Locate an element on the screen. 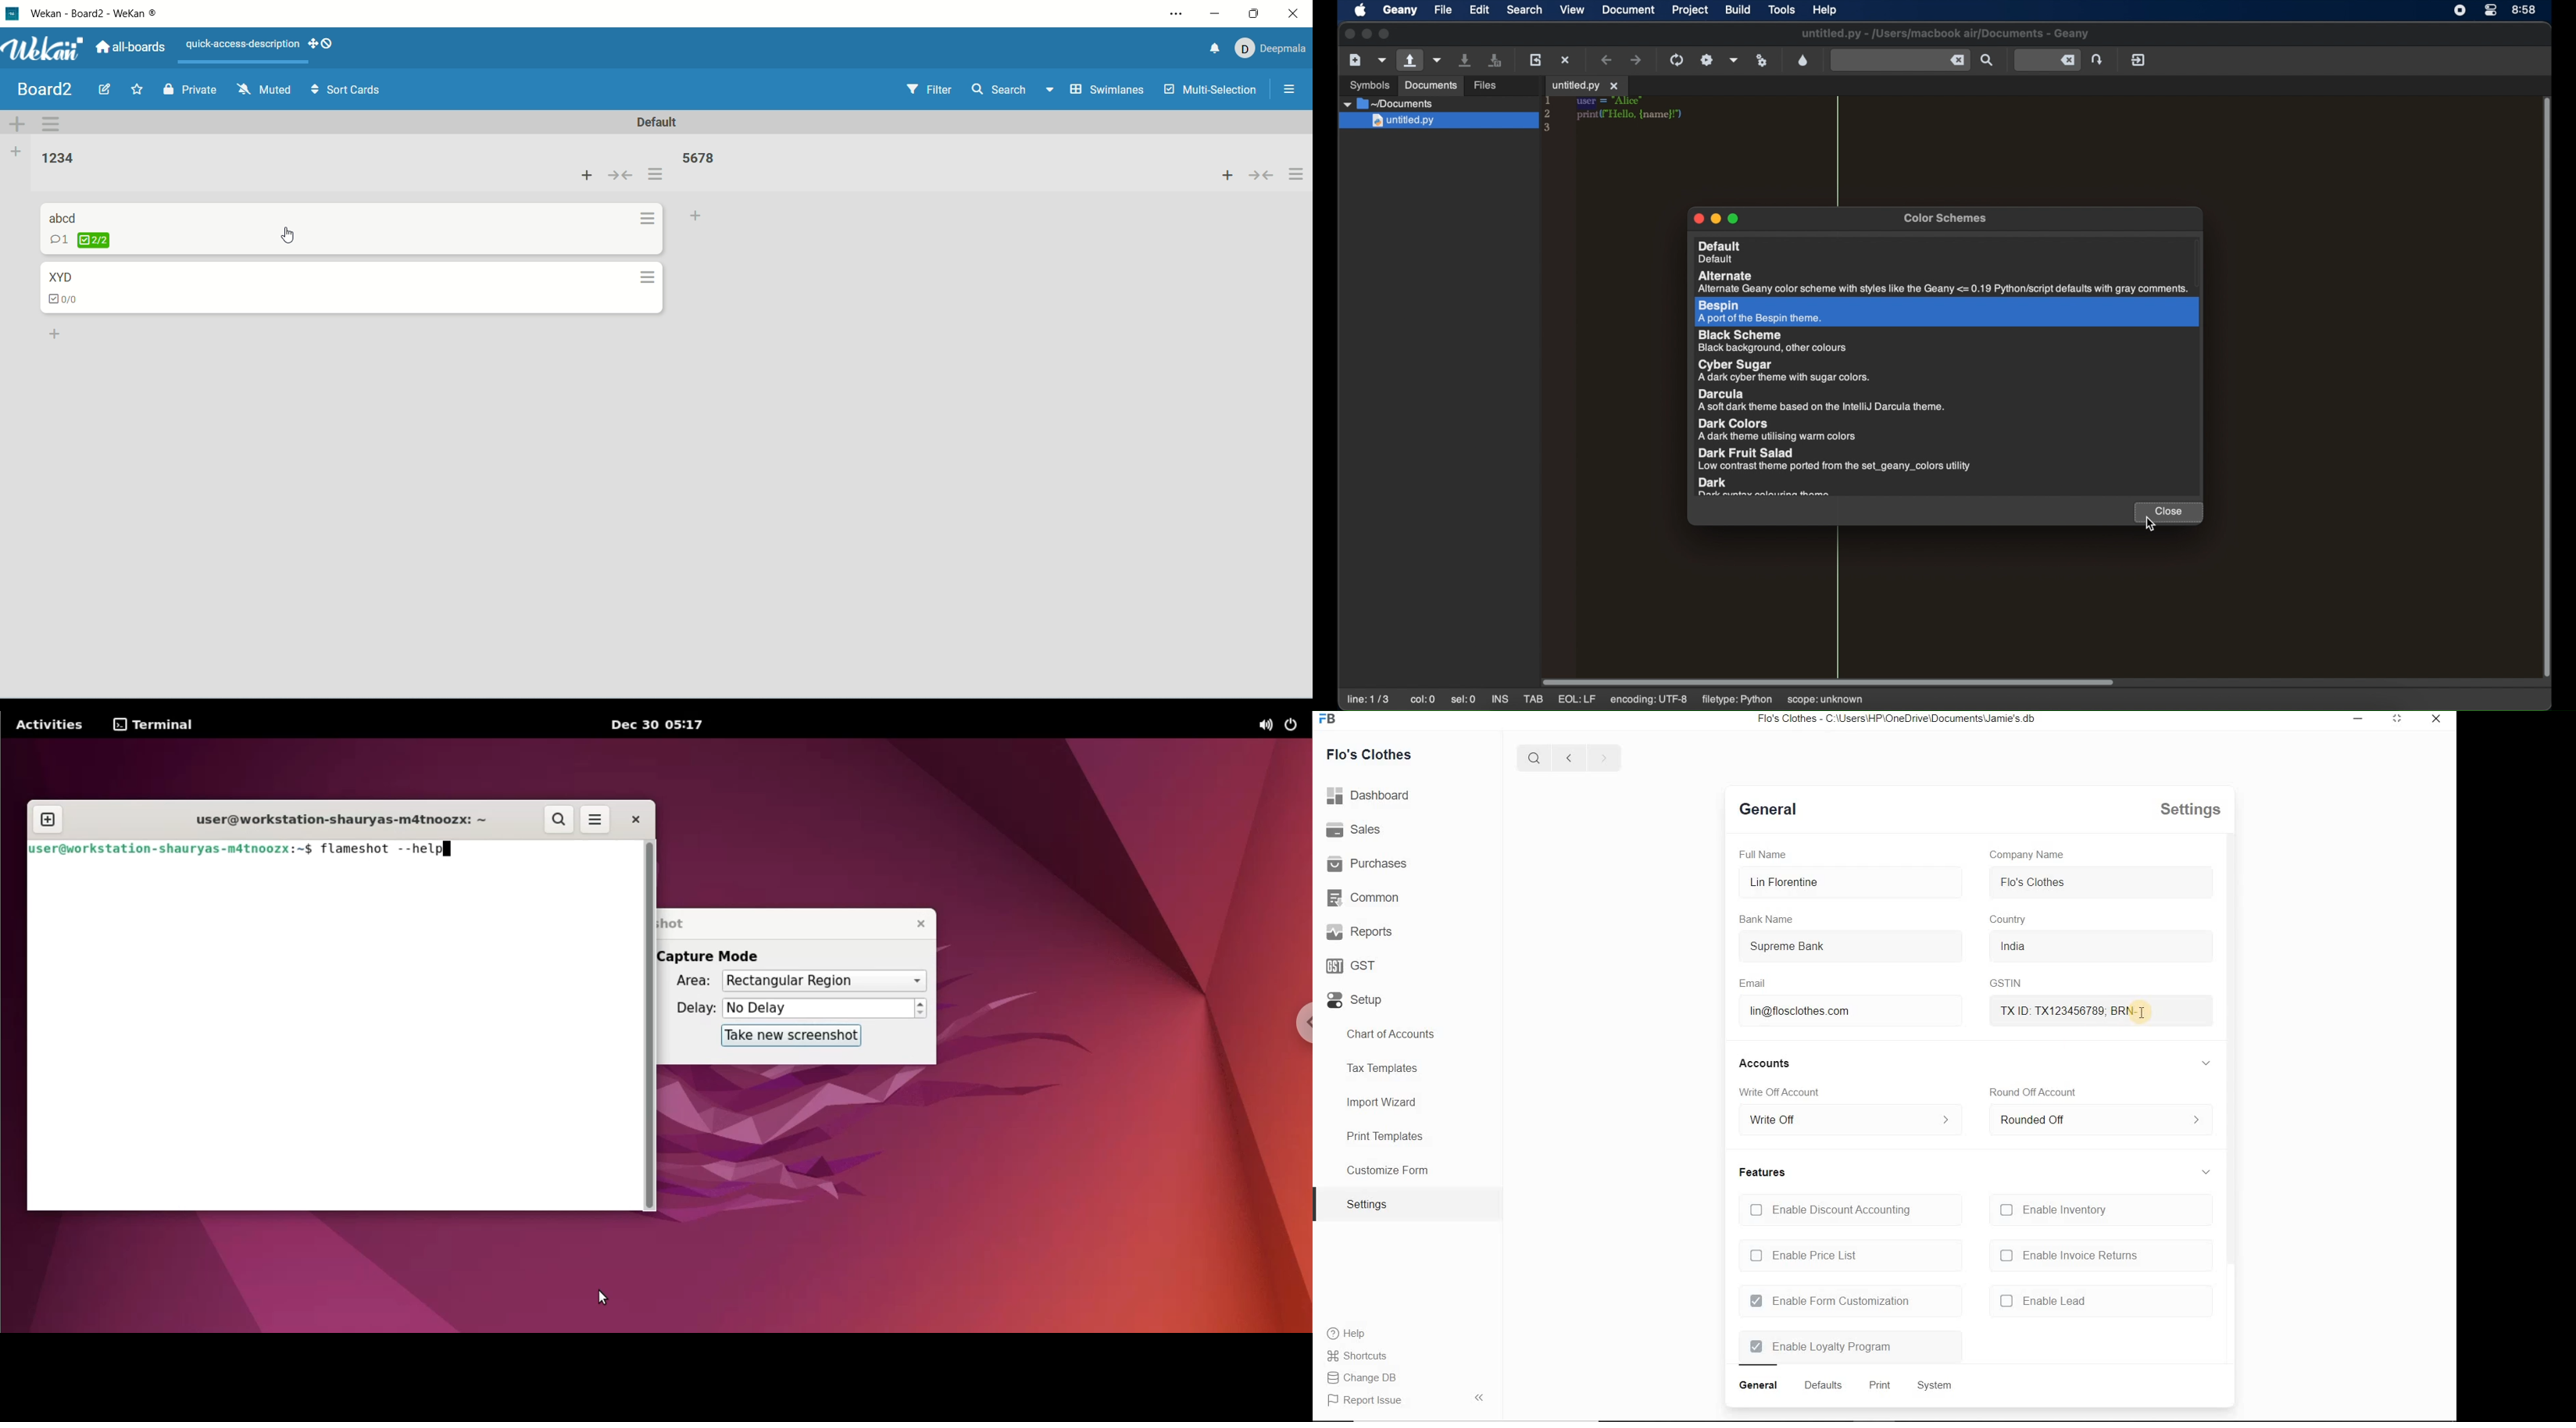 Image resolution: width=2576 pixels, height=1428 pixels. next is located at coordinates (1601, 758).